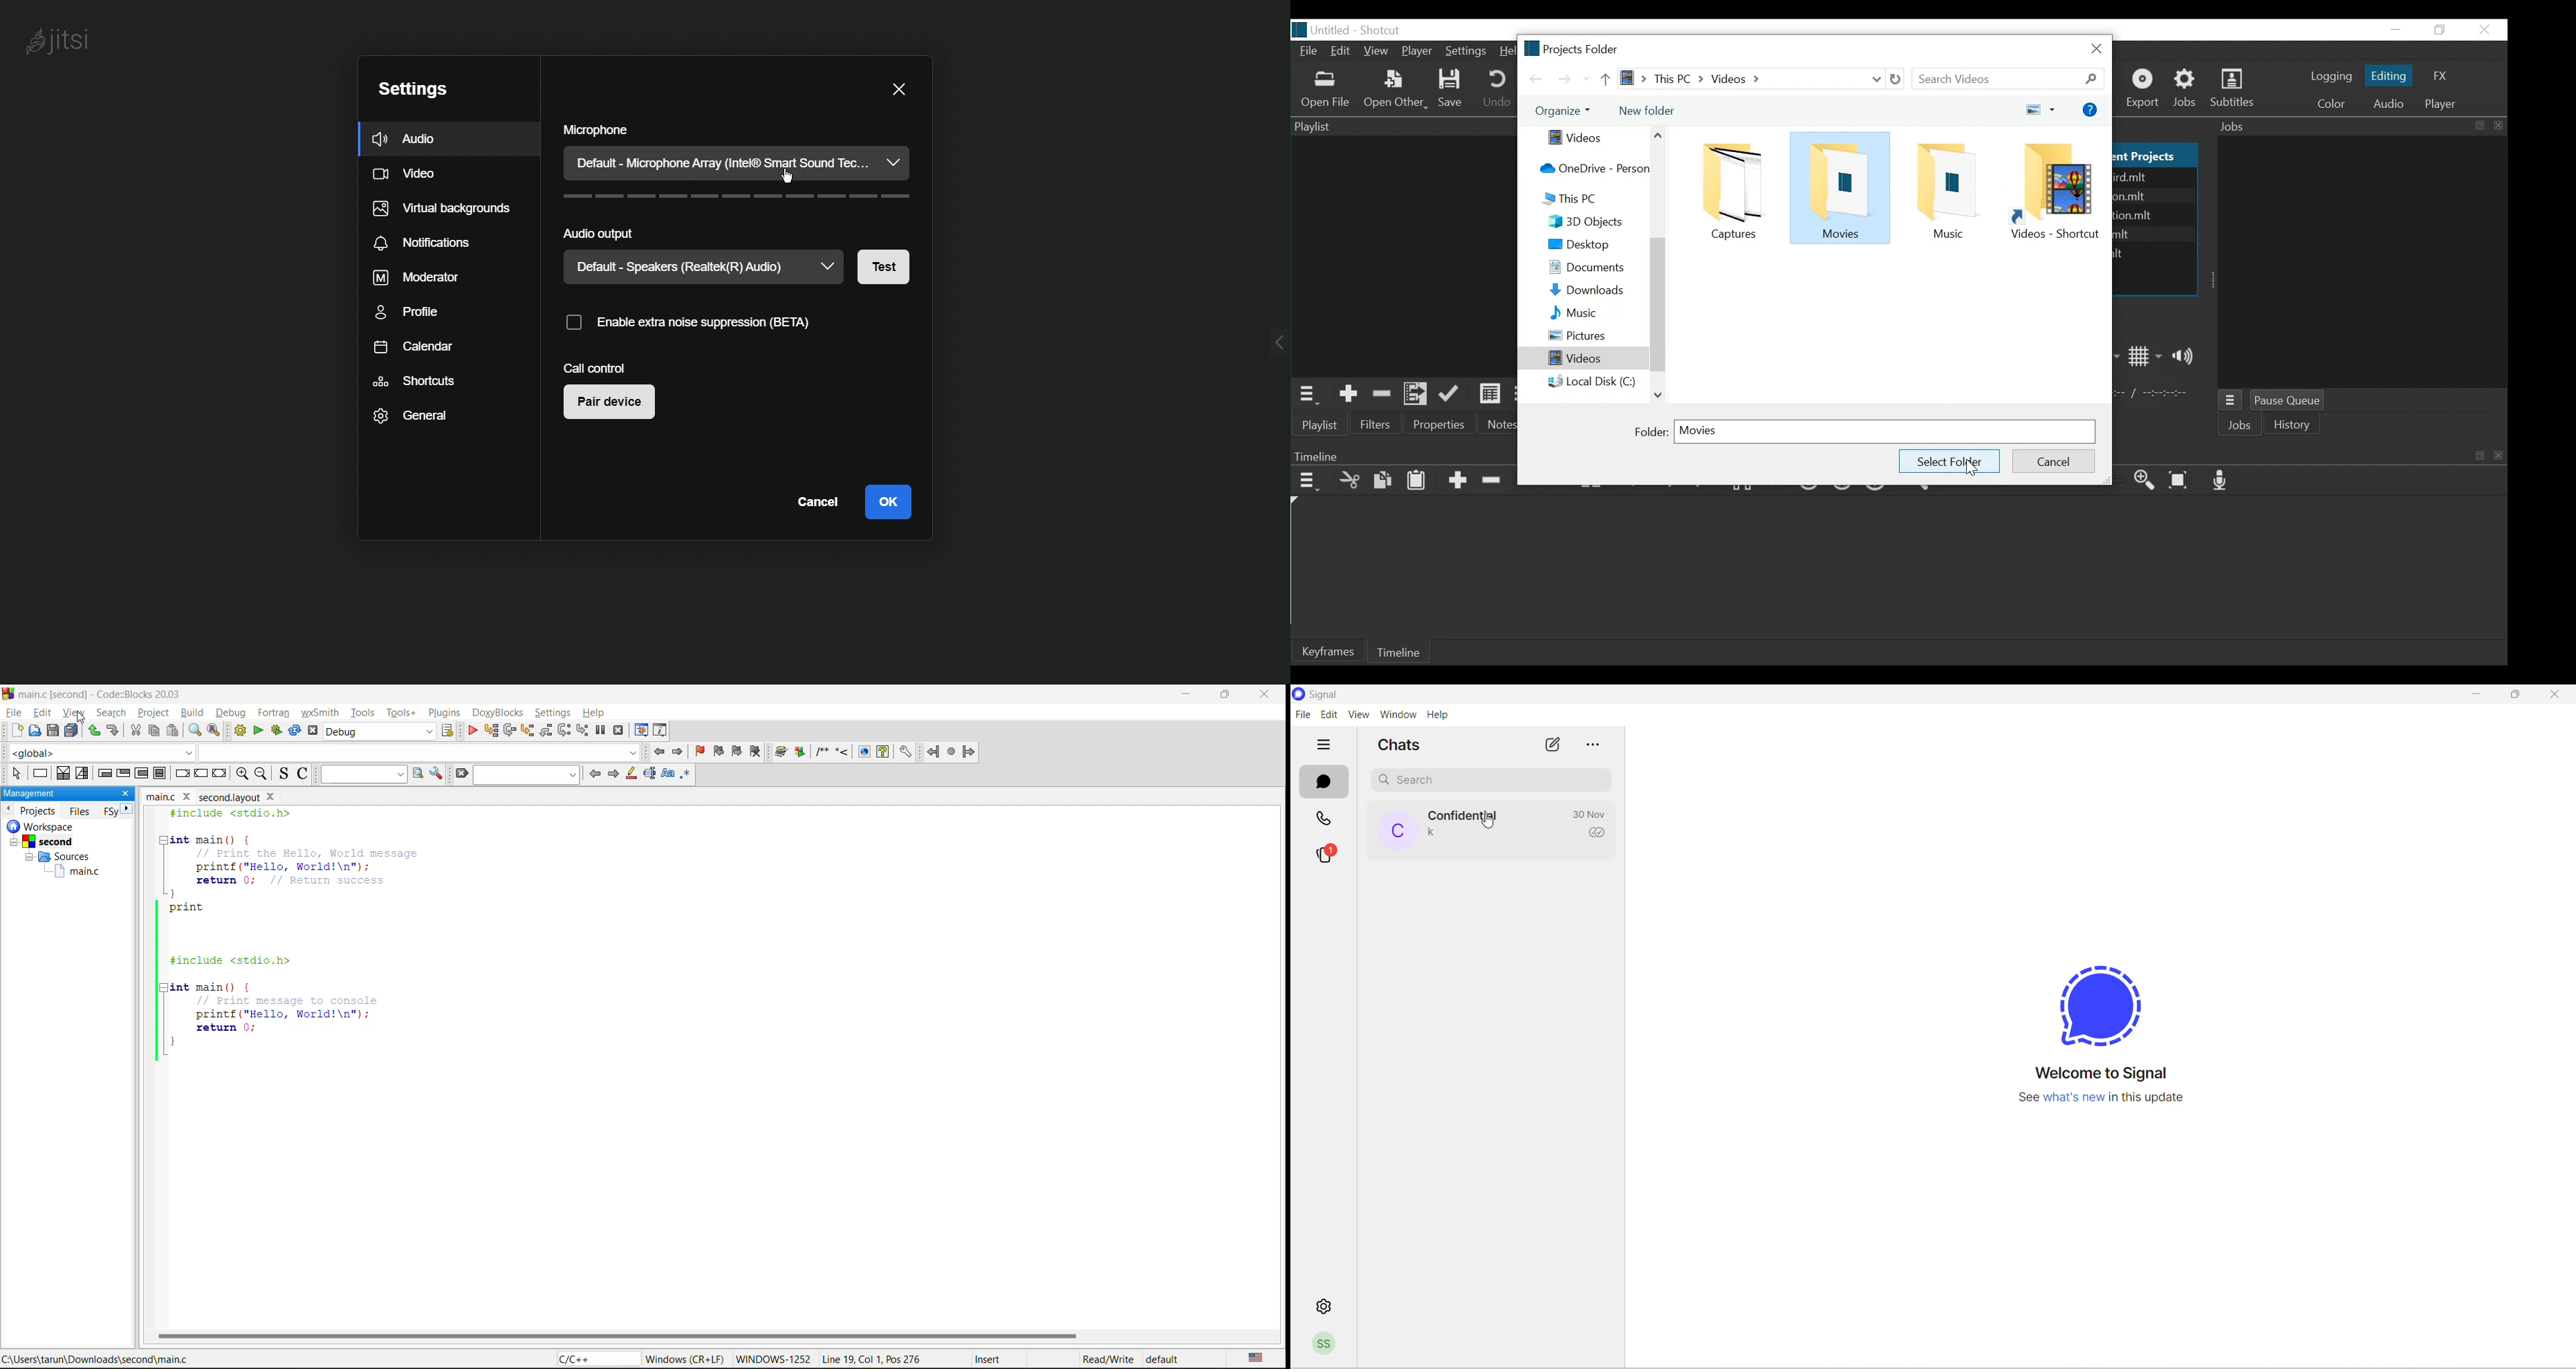 The height and width of the screenshot is (1372, 2576). What do you see at coordinates (1737, 191) in the screenshot?
I see `Folder` at bounding box center [1737, 191].